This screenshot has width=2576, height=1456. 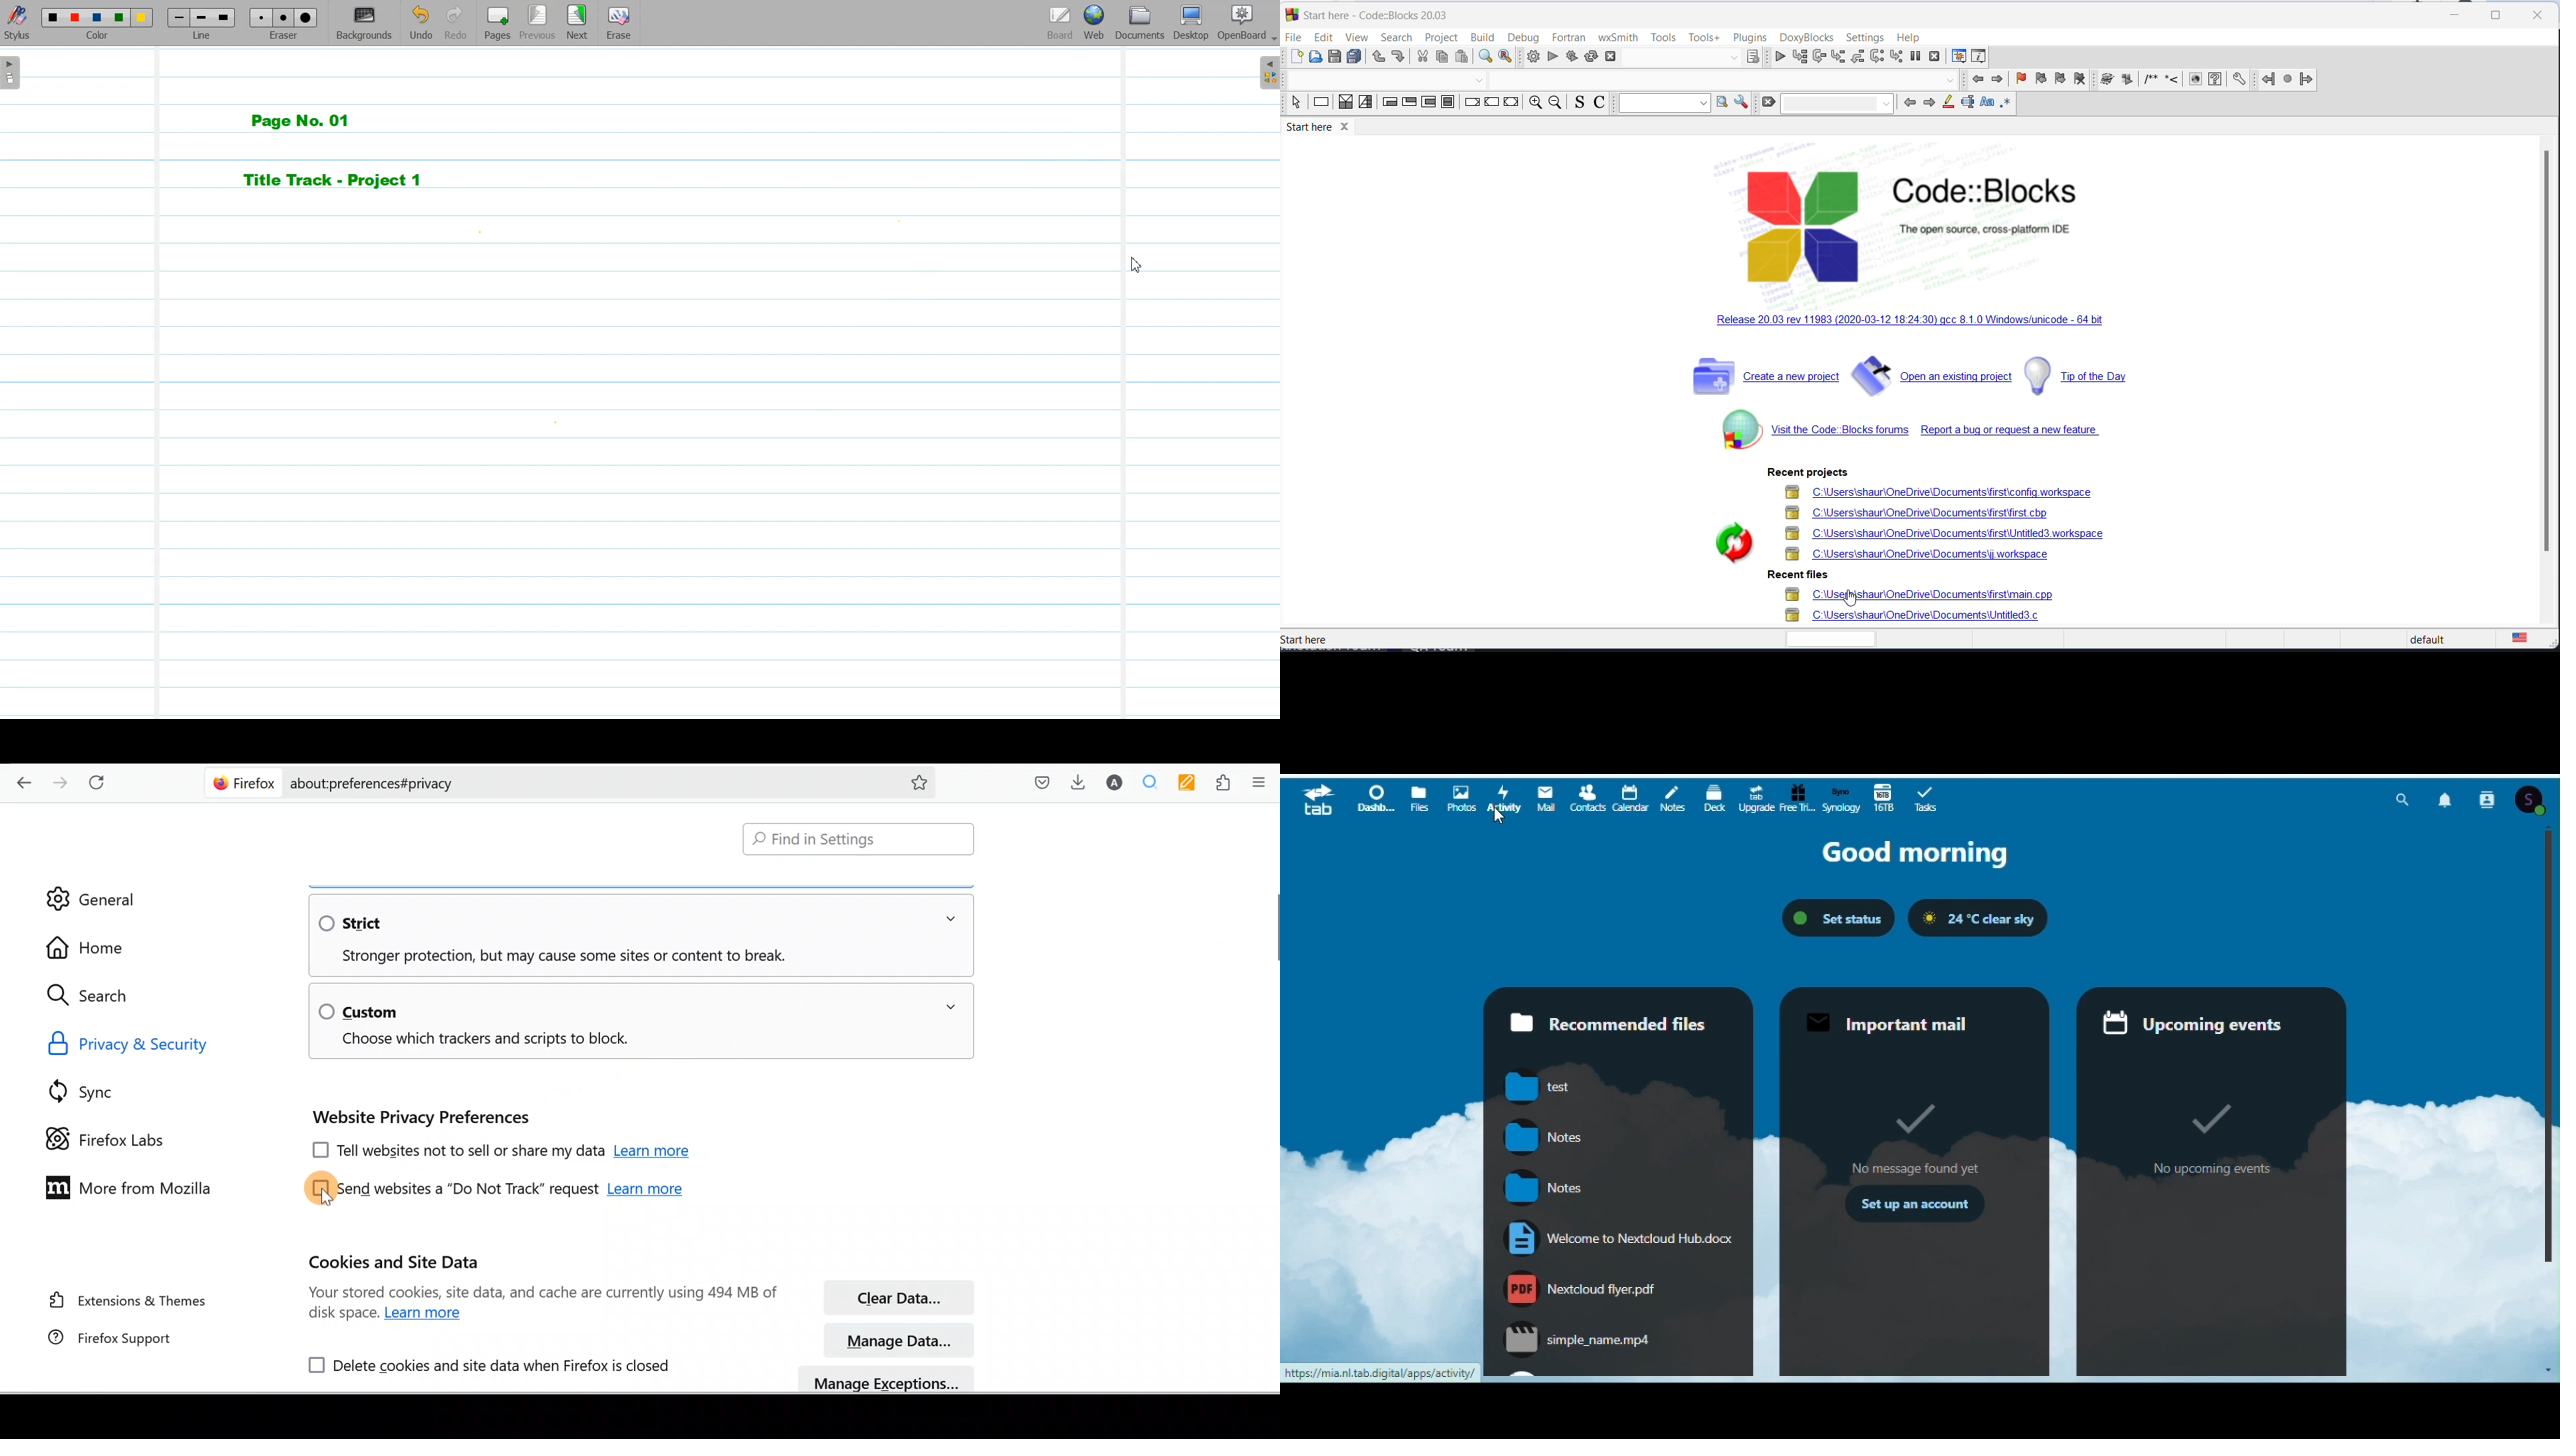 I want to click on Weather, so click(x=1975, y=916).